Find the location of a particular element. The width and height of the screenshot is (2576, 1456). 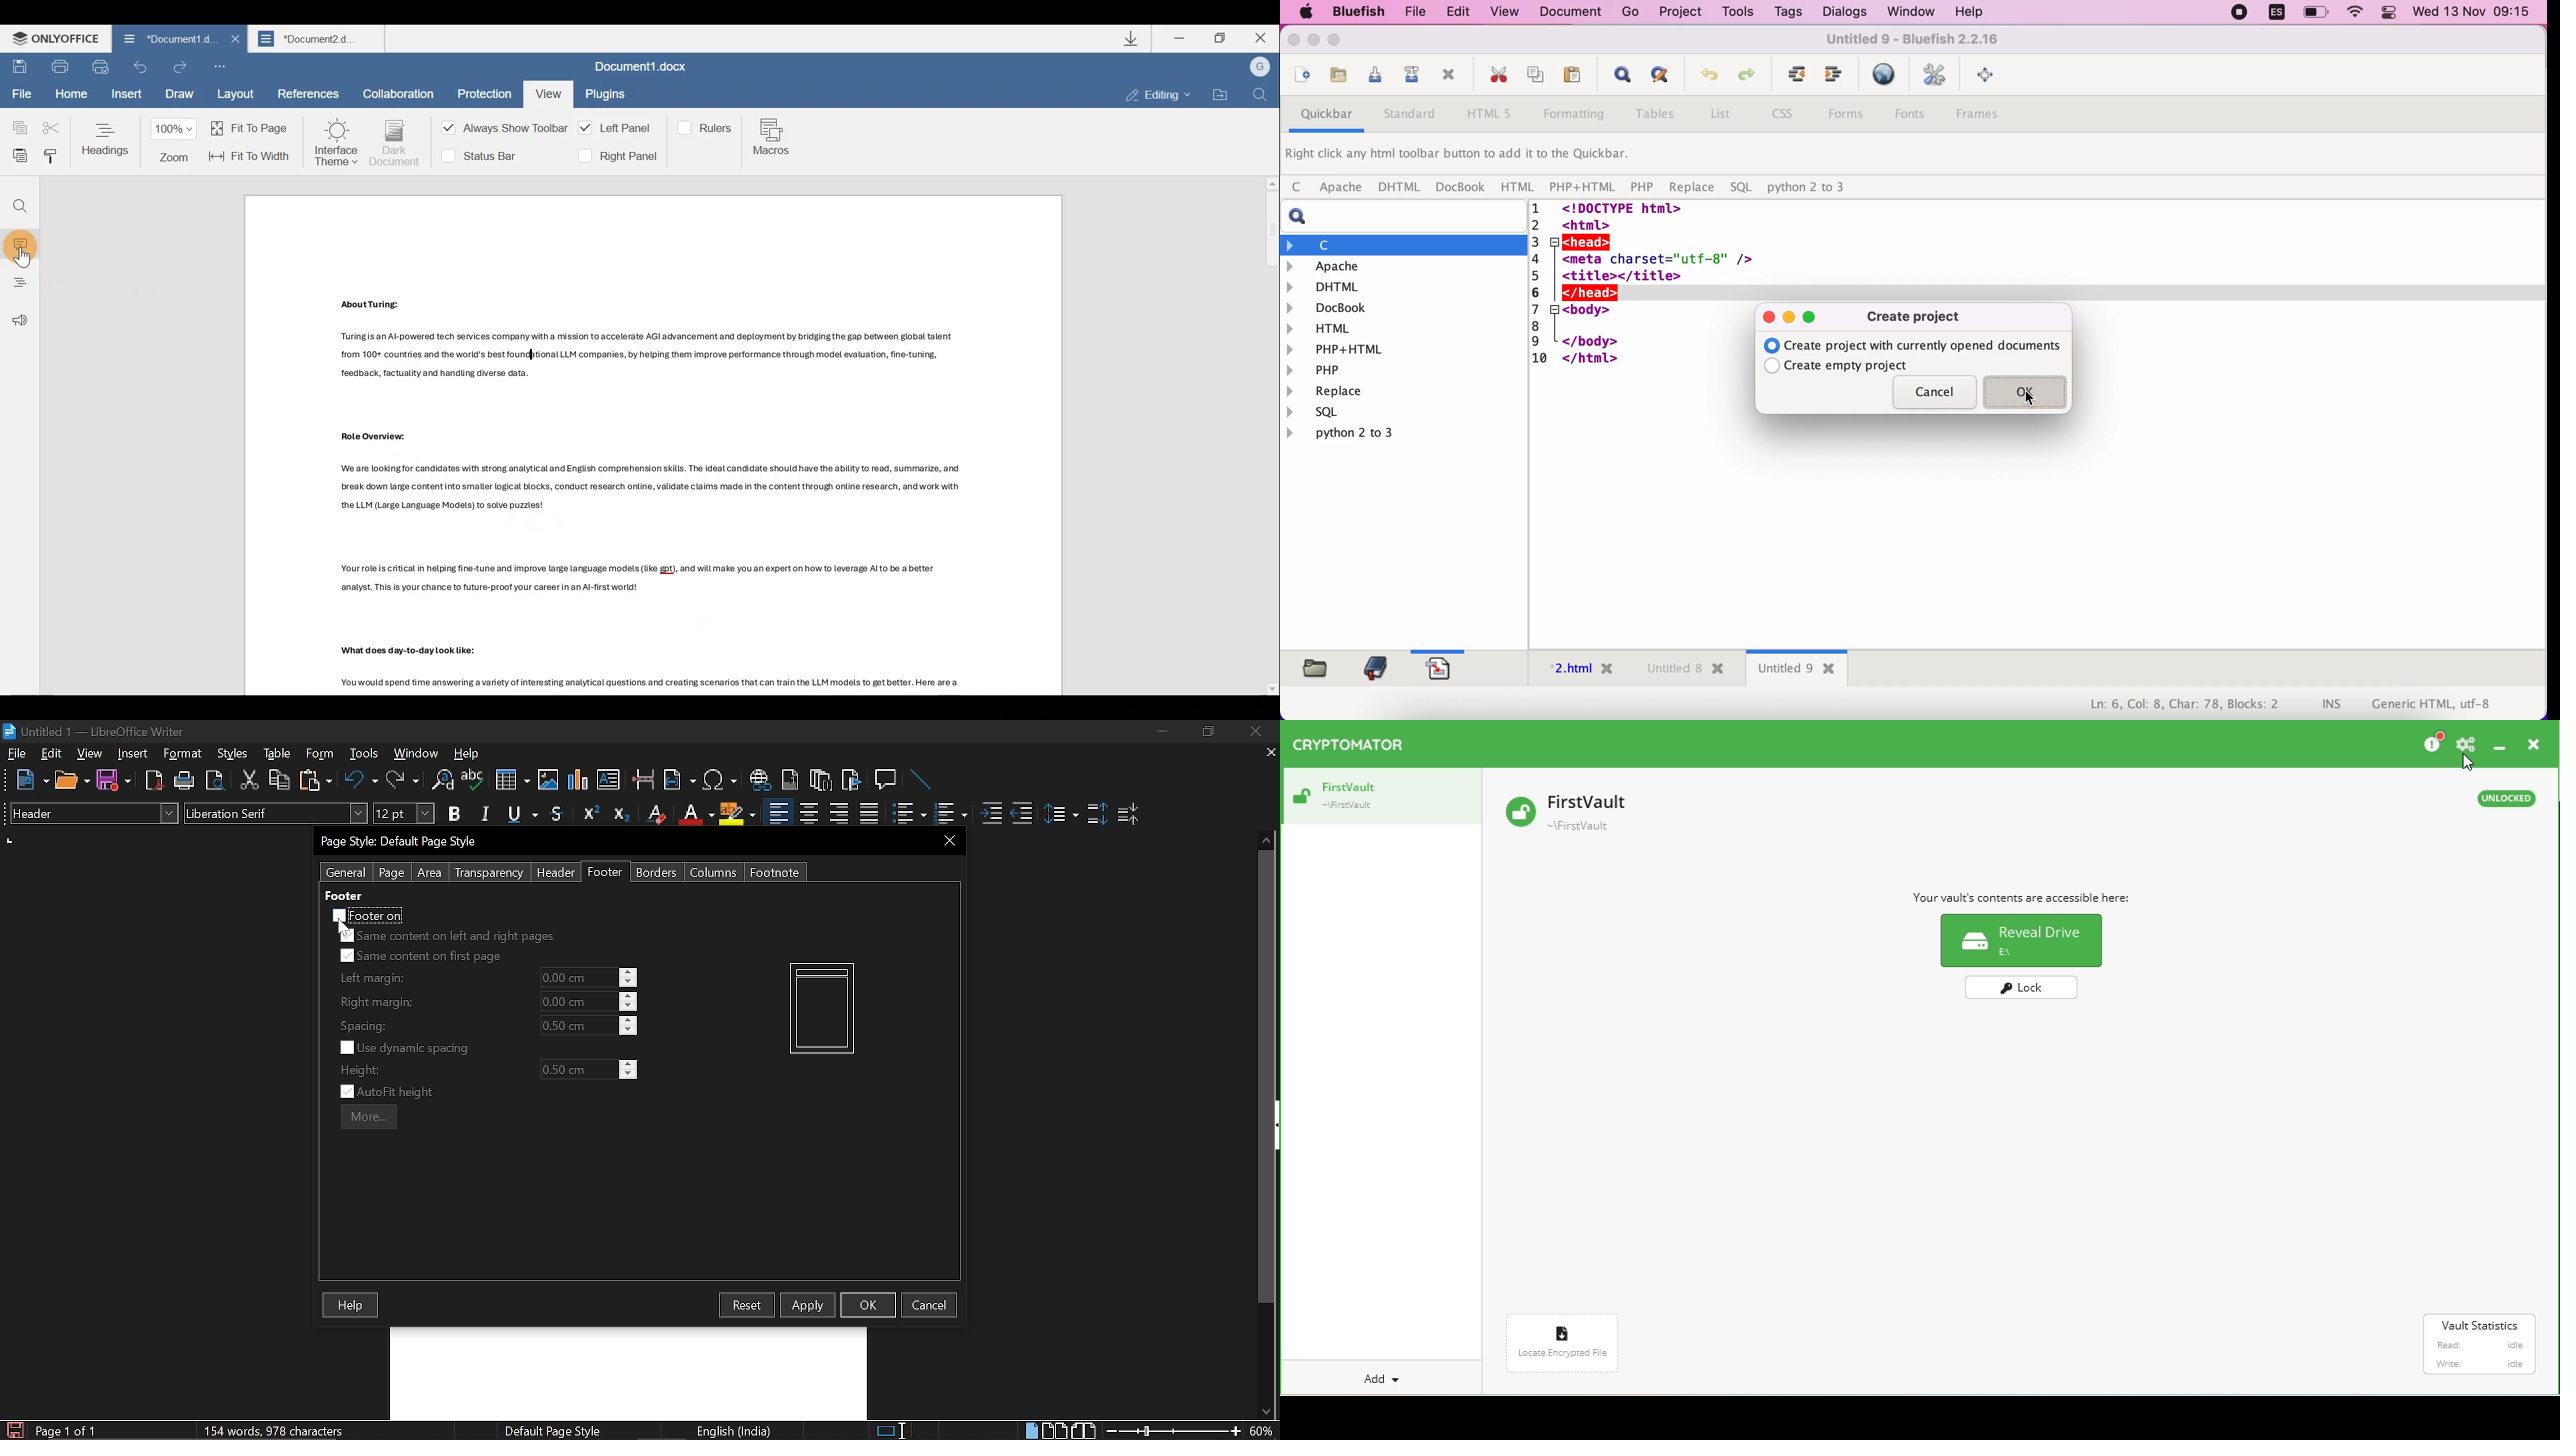

lines, column, blocks is located at coordinates (2178, 705).